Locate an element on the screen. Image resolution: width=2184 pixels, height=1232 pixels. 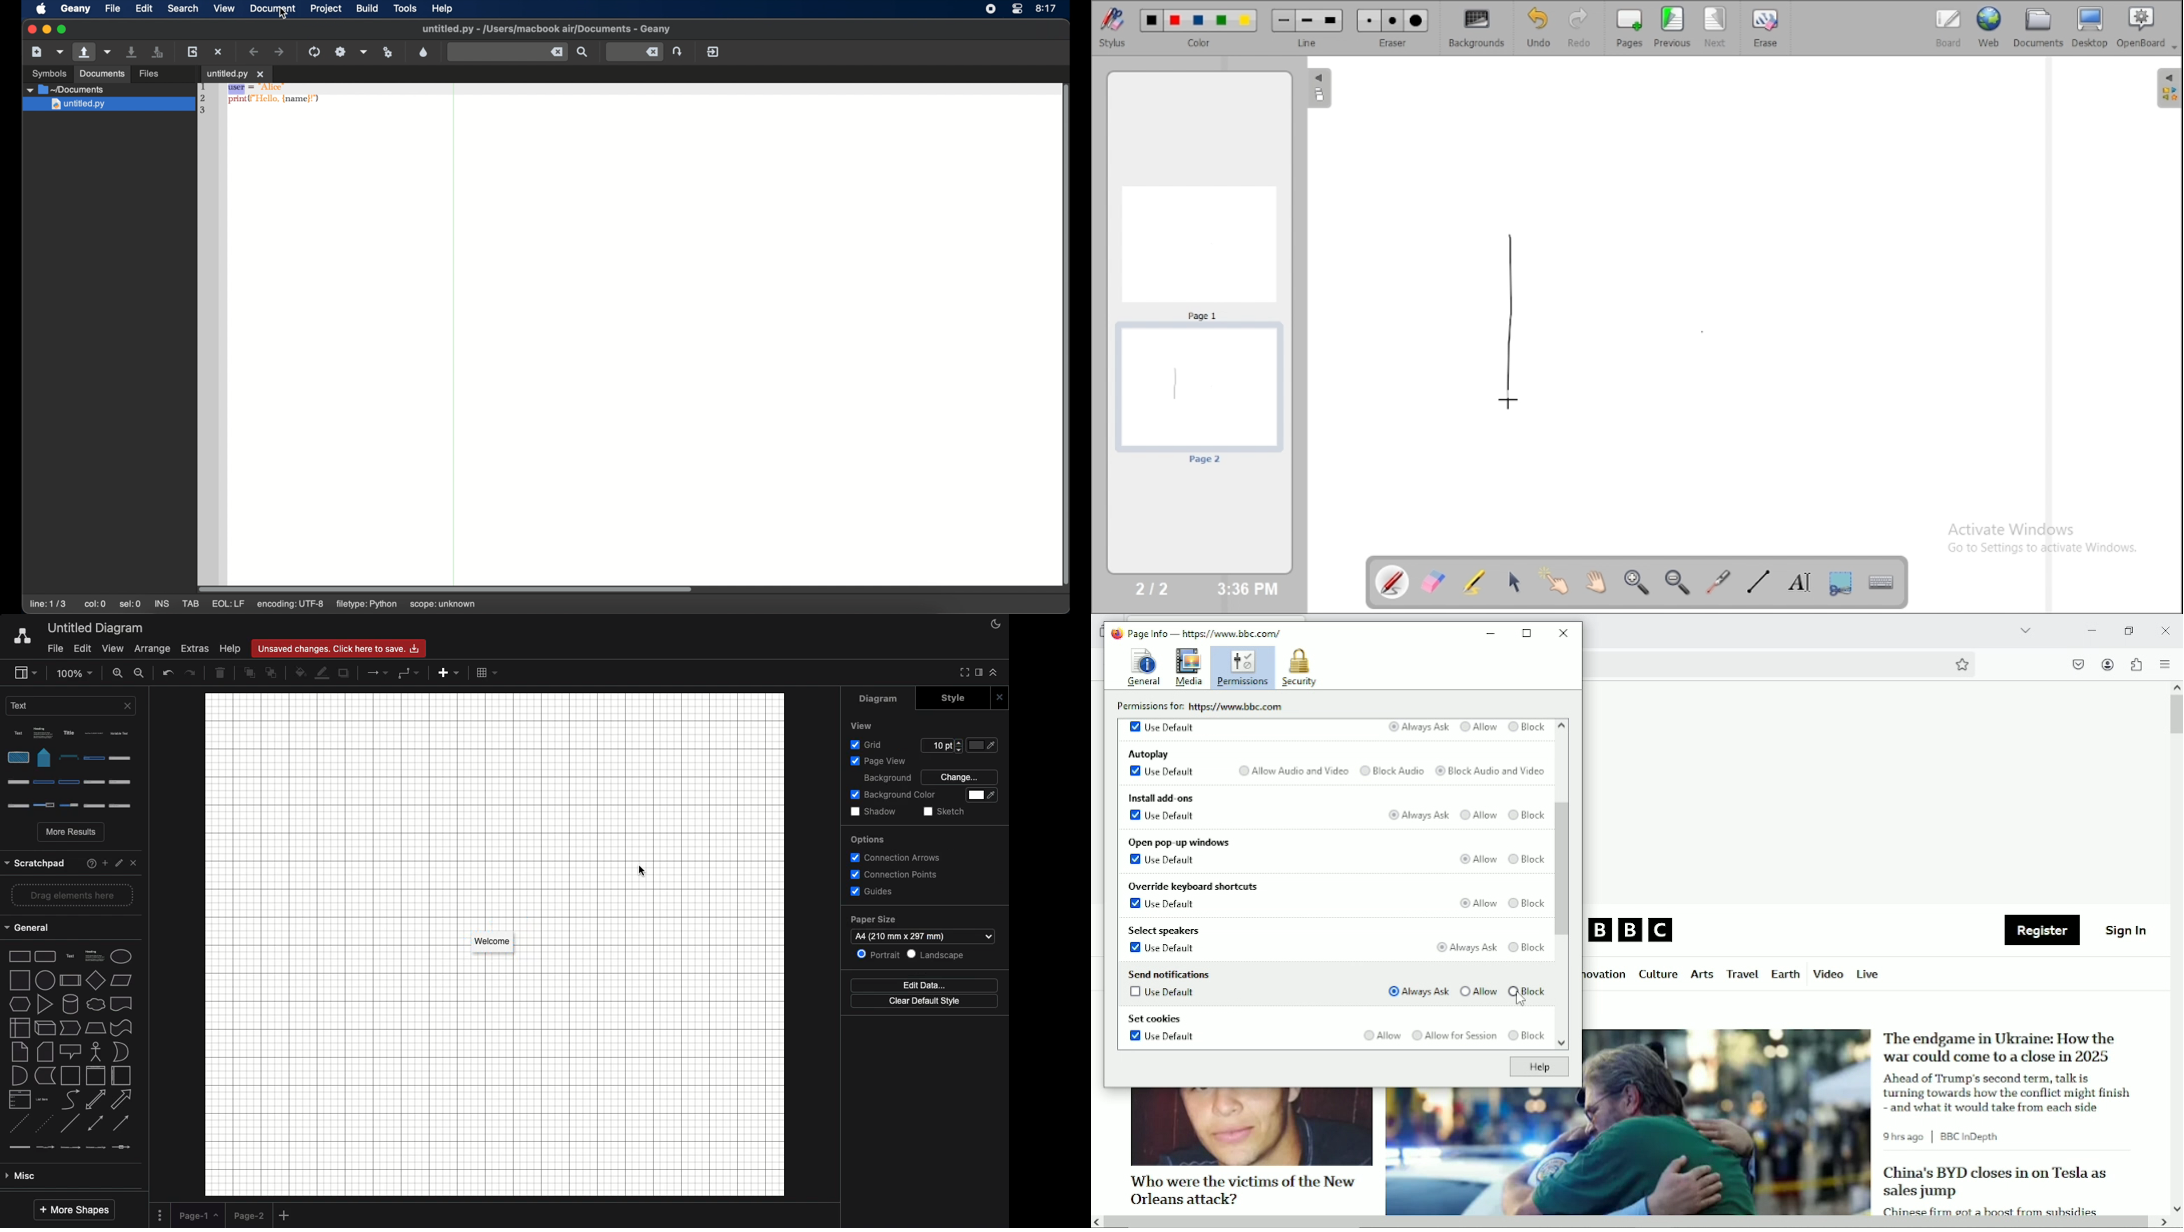
shape is located at coordinates (71, 929).